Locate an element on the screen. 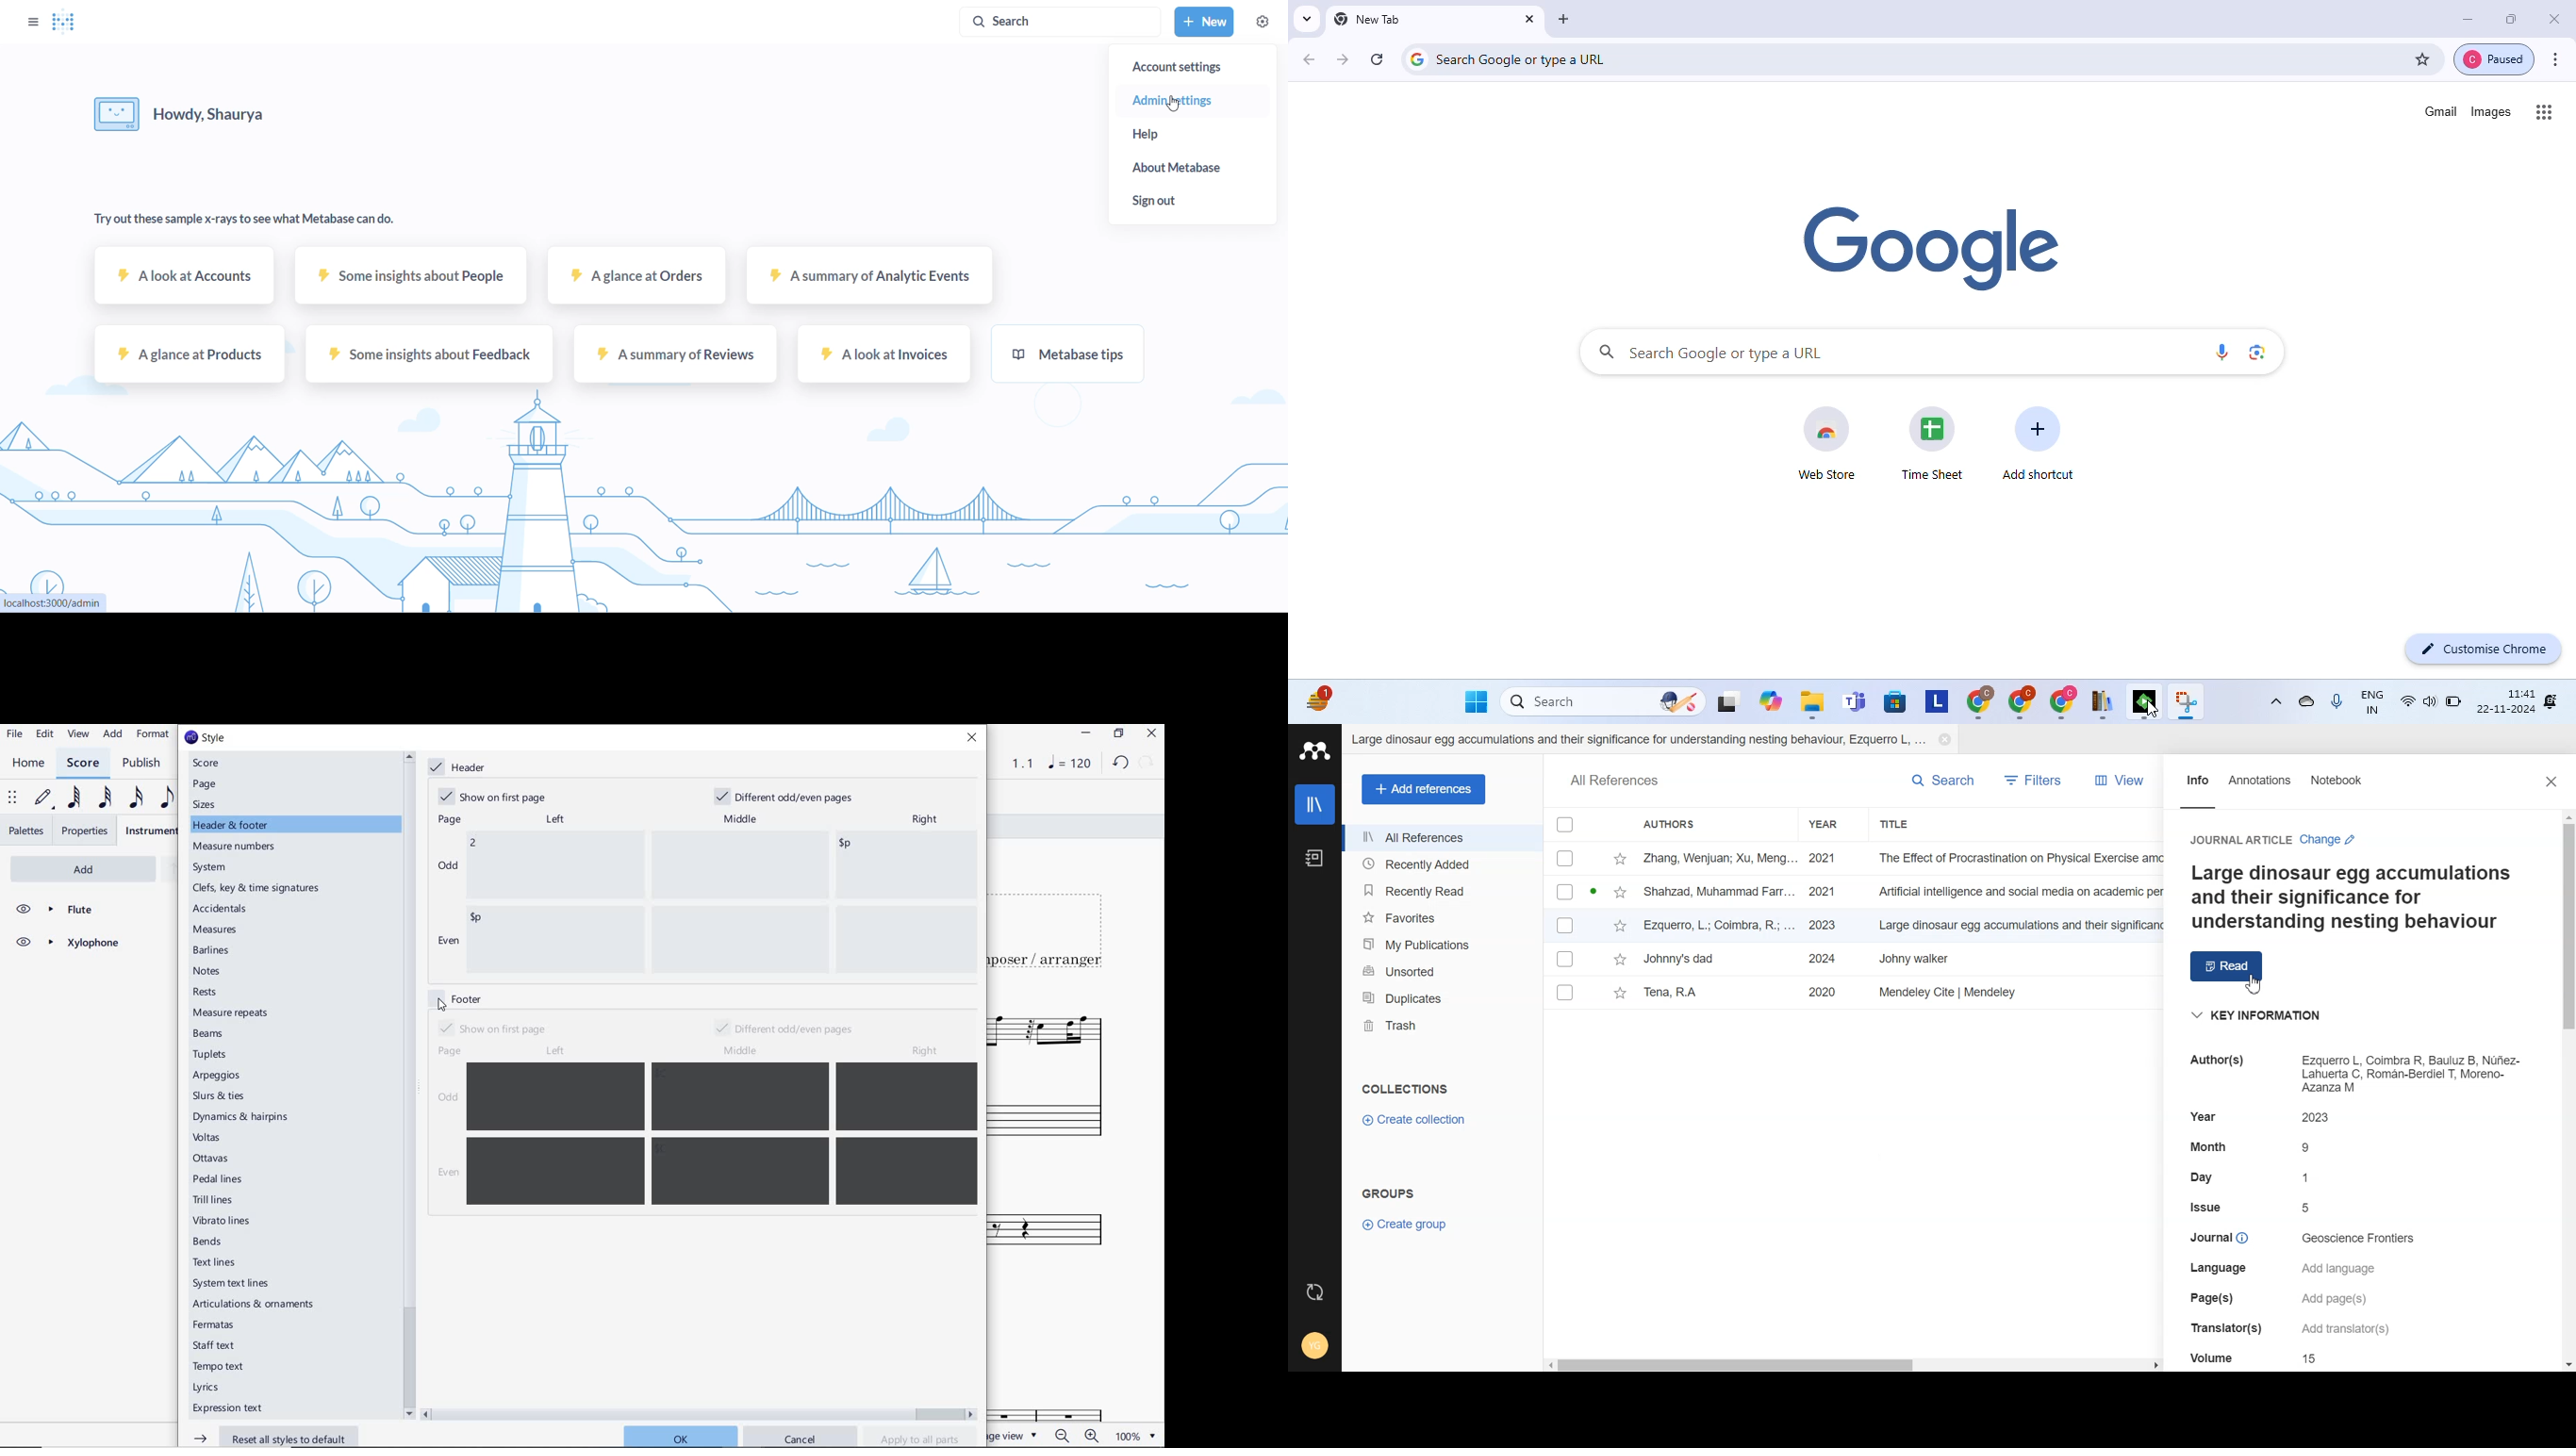  maximize is located at coordinates (2513, 20).